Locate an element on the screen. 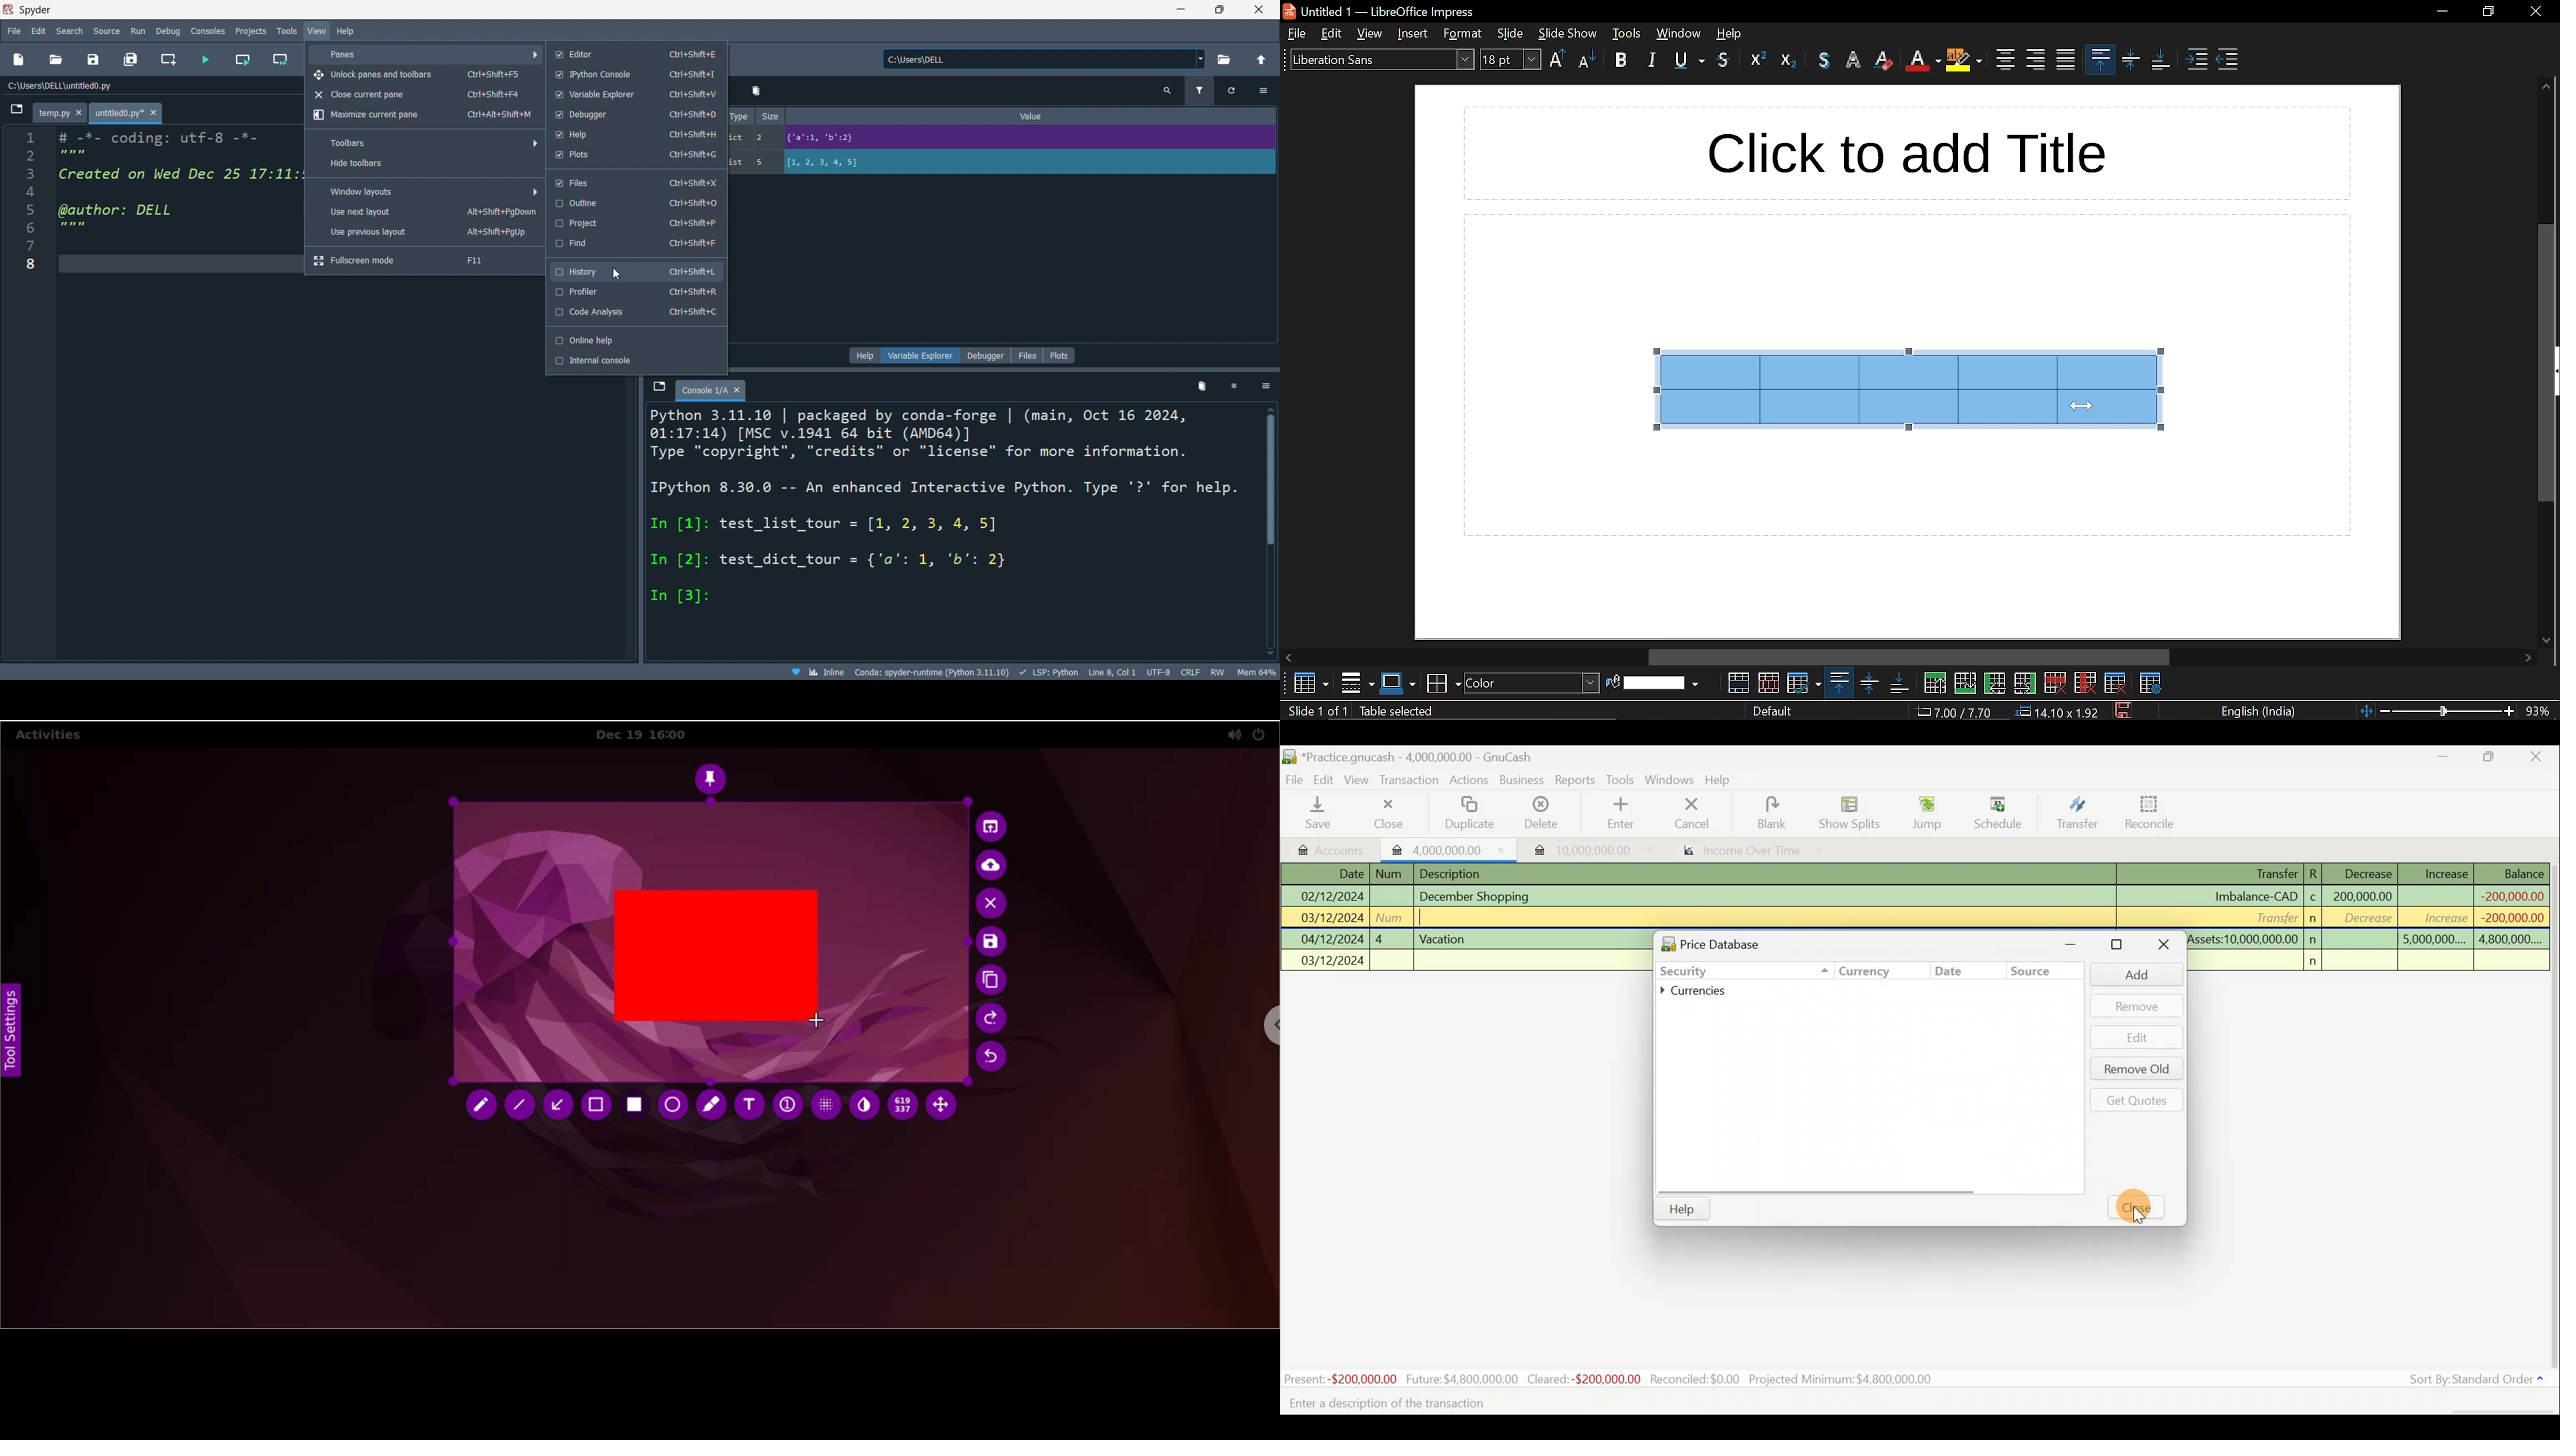 Image resolution: width=2576 pixels, height=1456 pixels. highlight is located at coordinates (1854, 58).